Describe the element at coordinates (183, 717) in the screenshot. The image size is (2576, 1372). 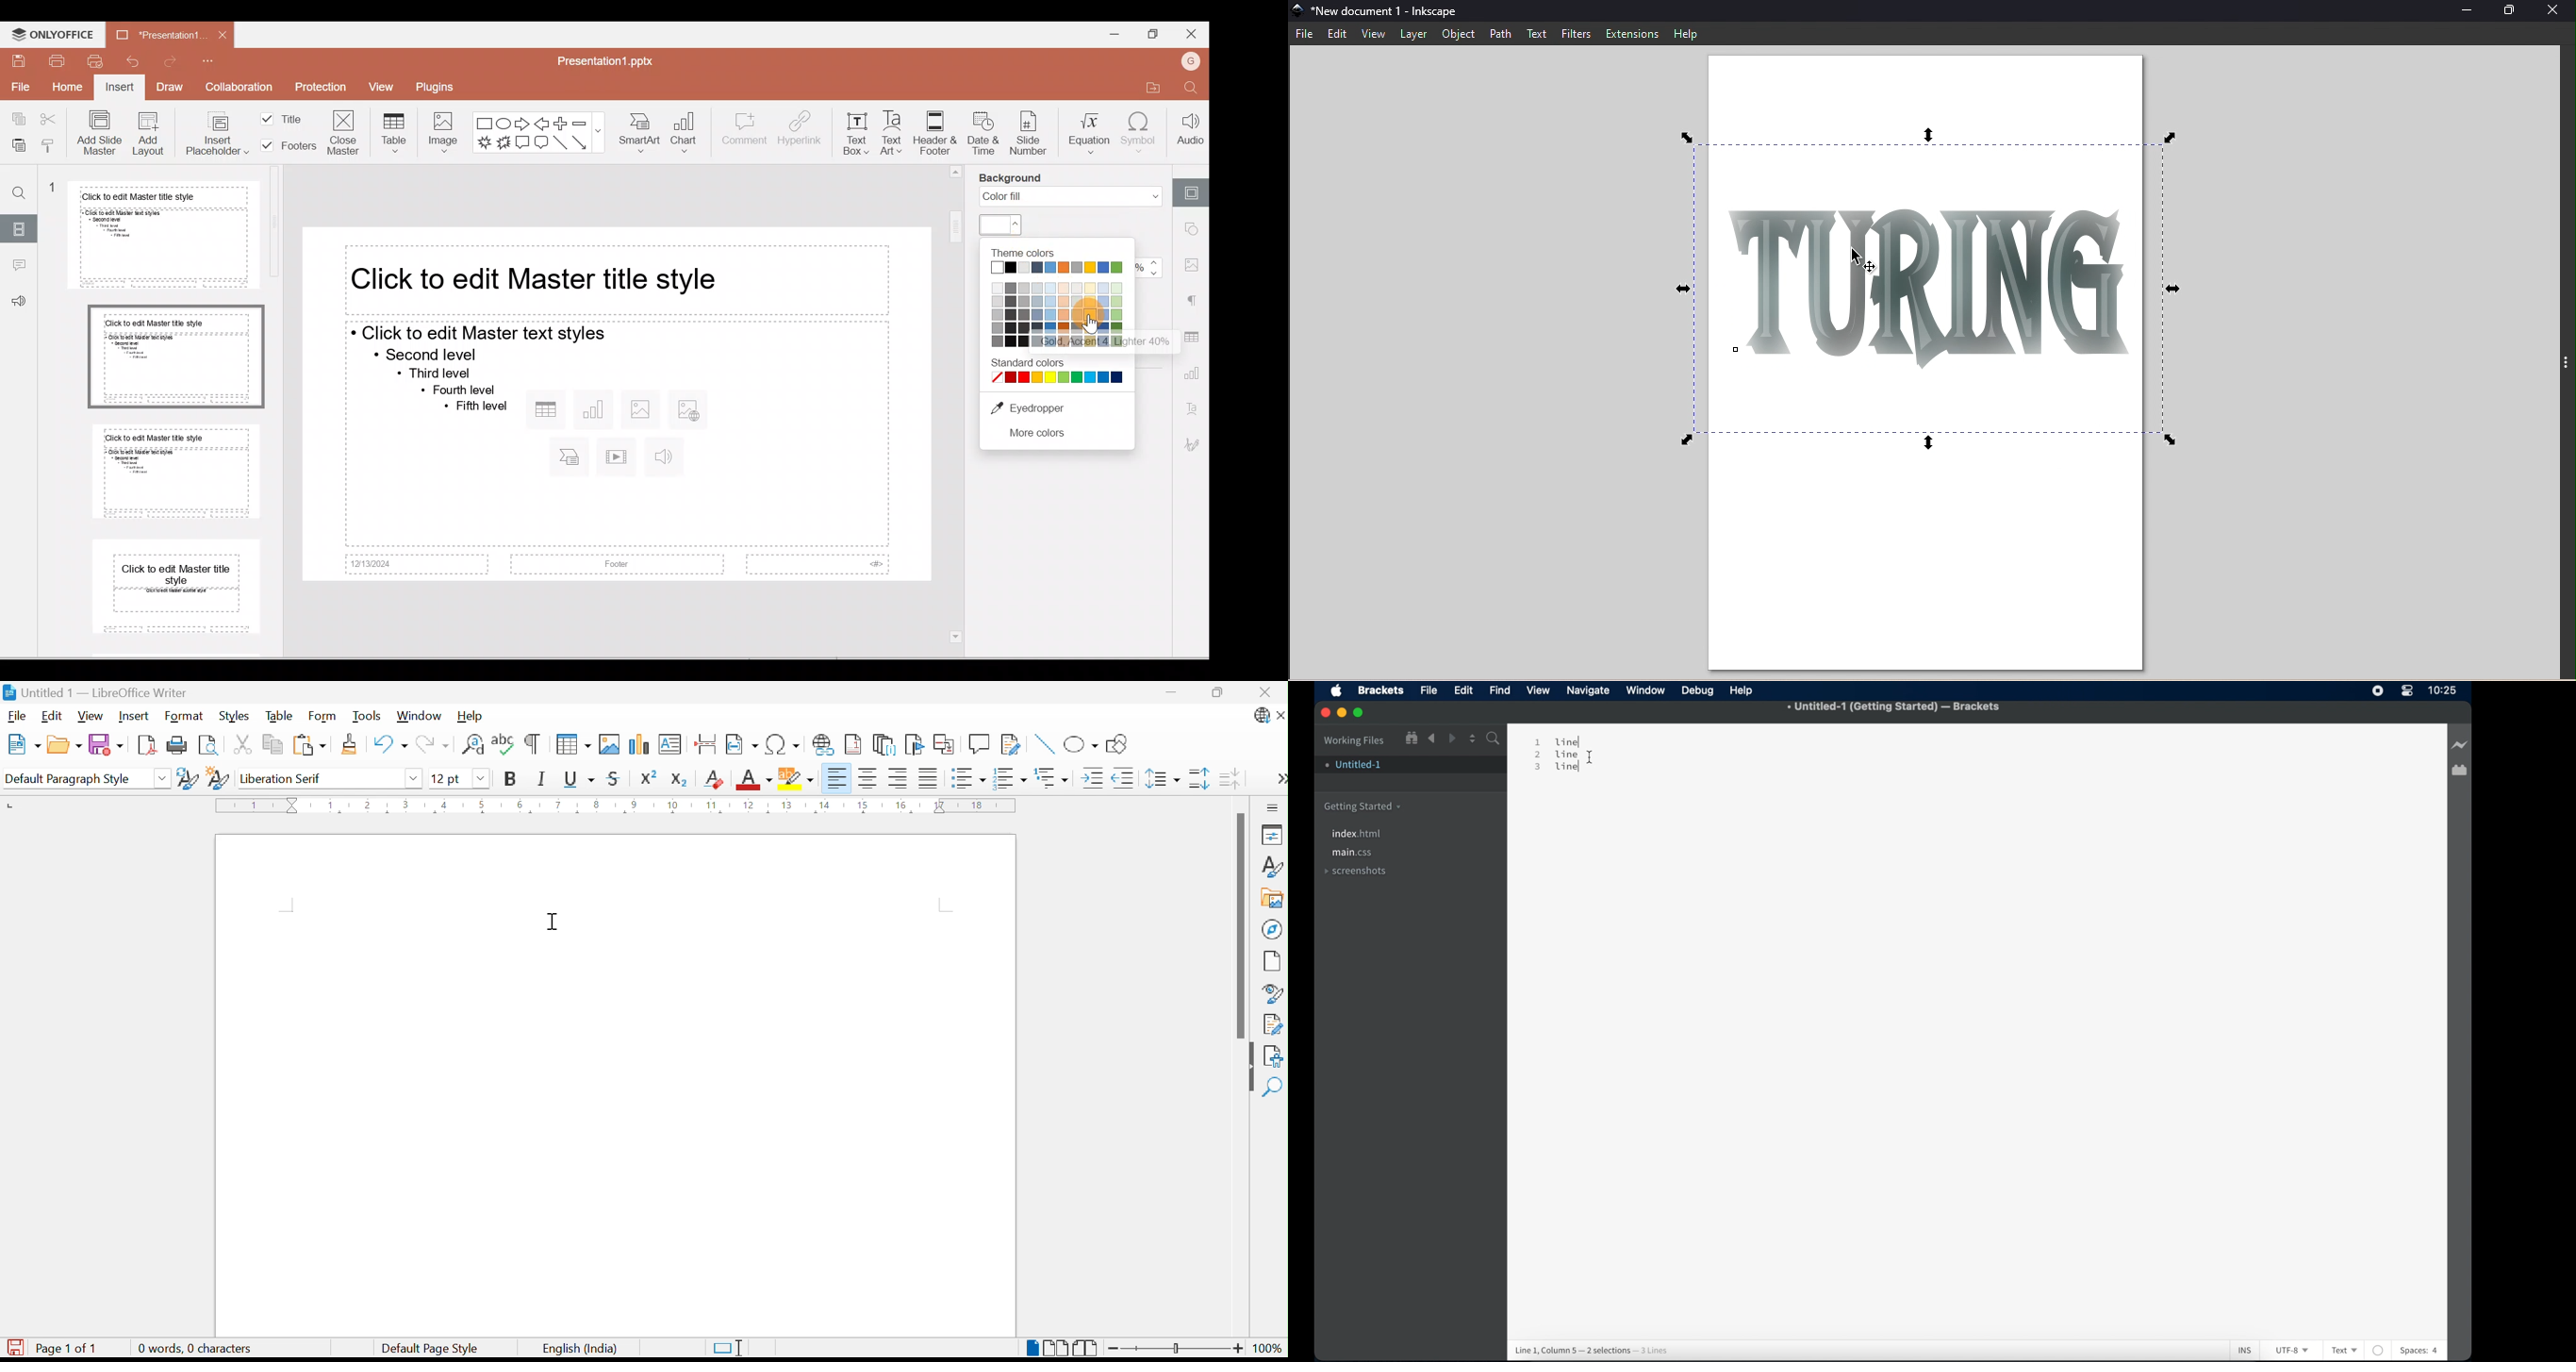
I see `Format` at that location.